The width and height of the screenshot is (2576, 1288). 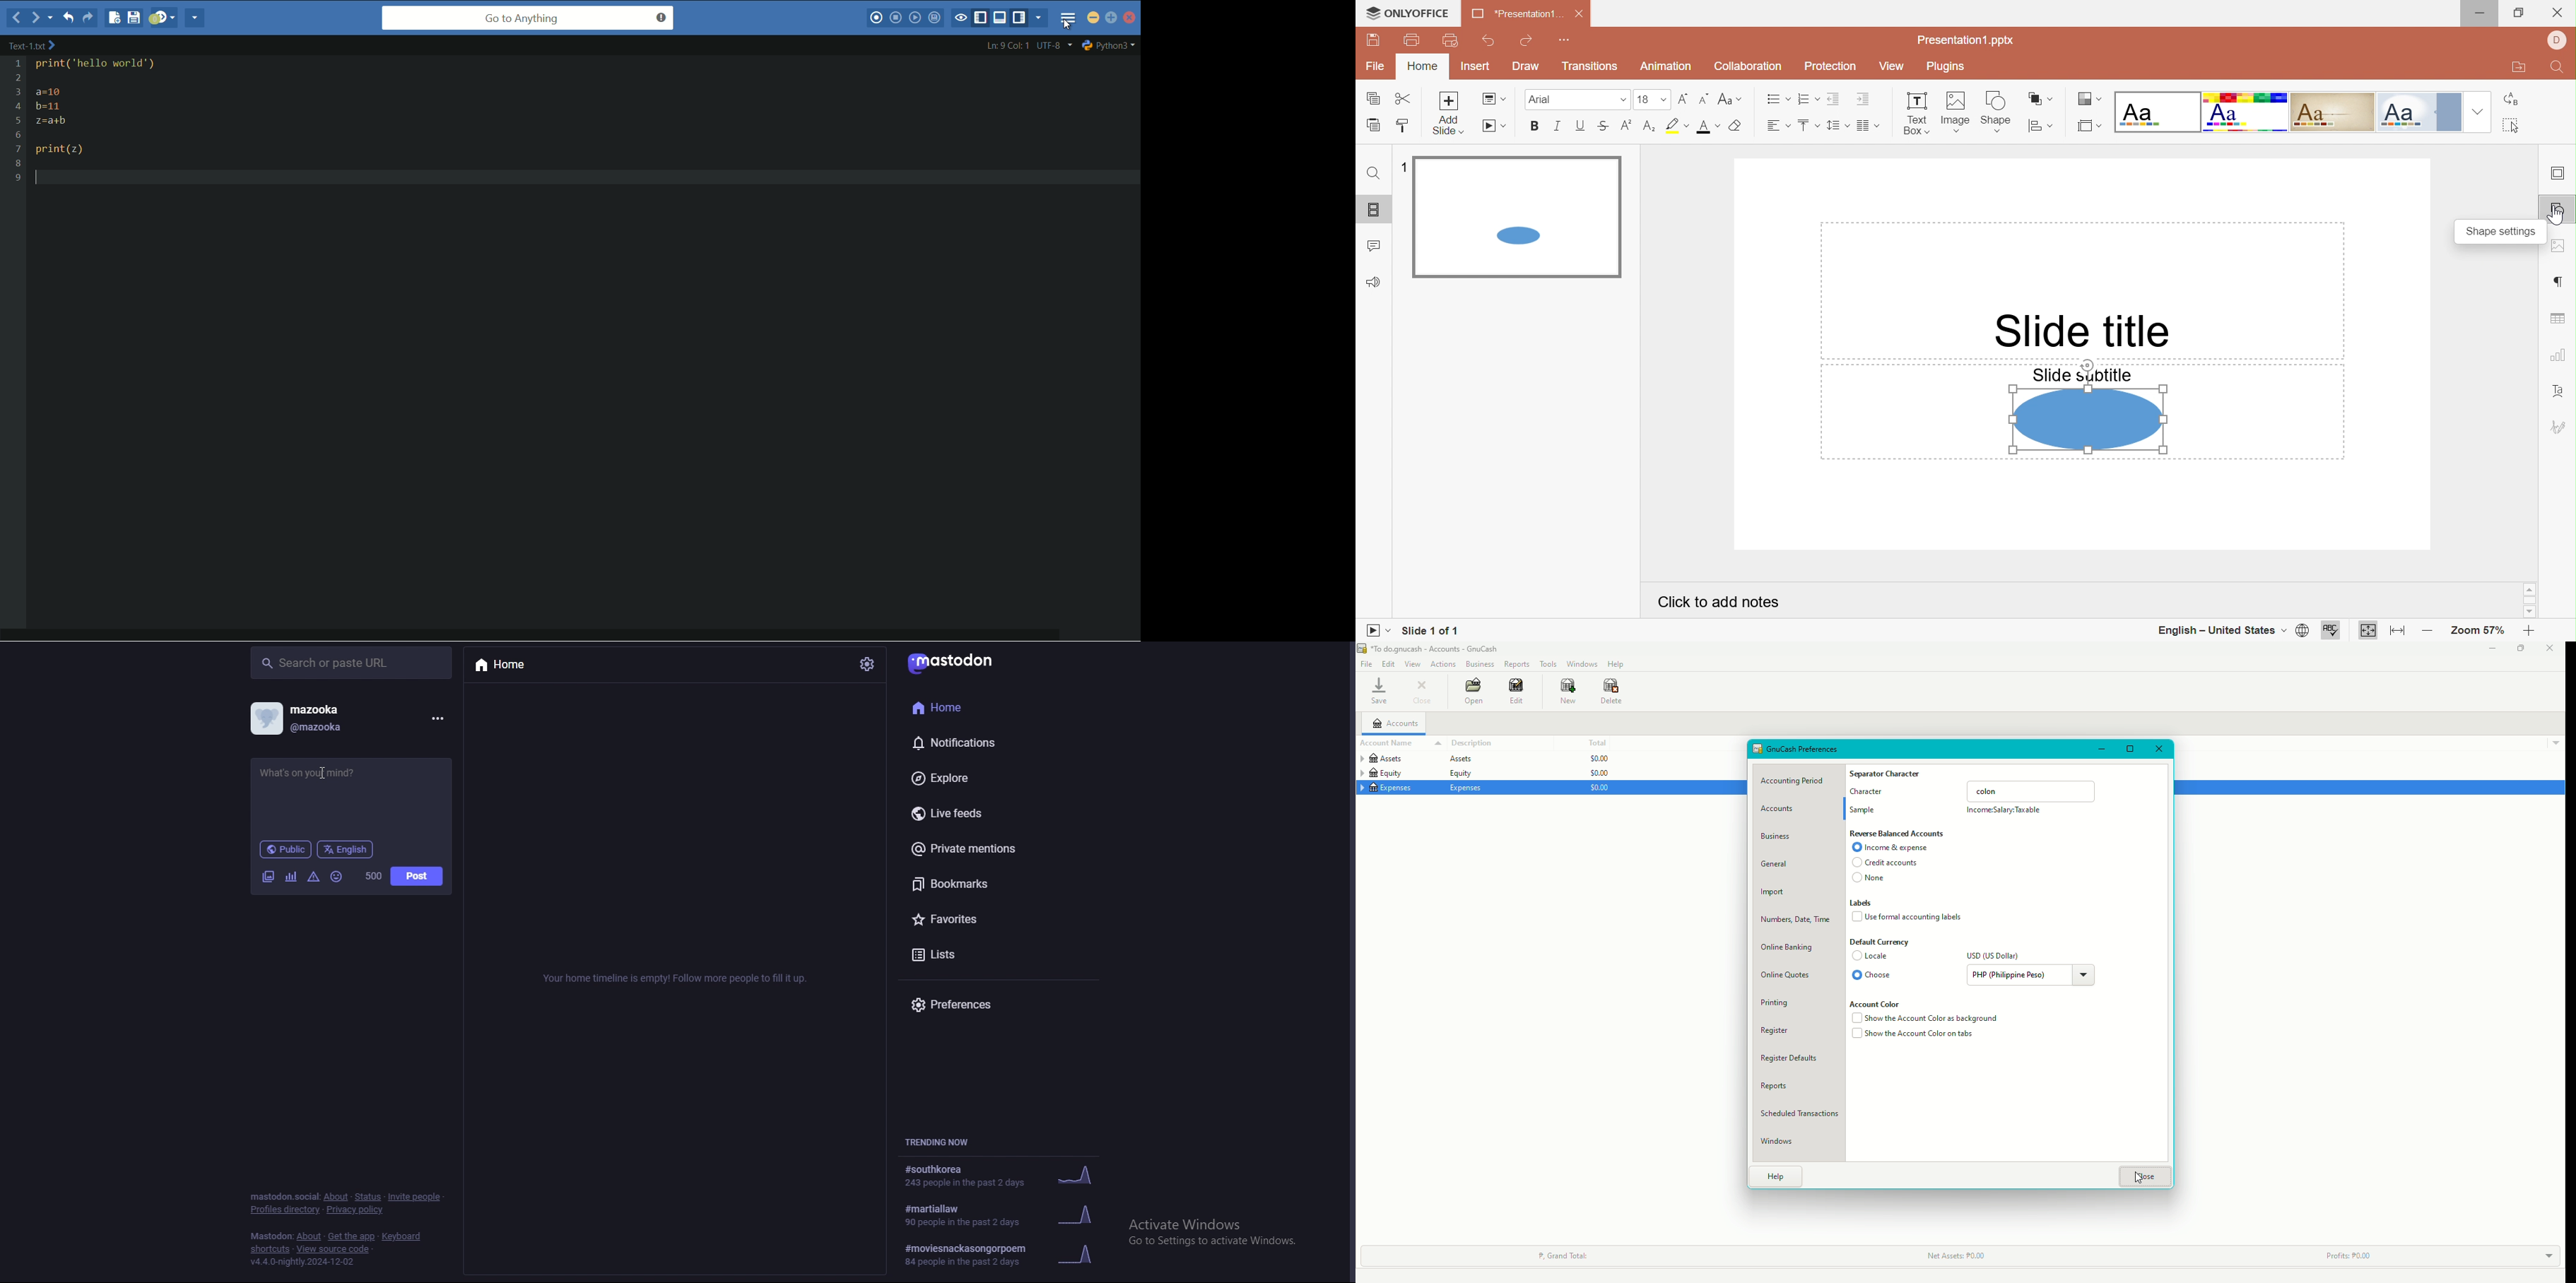 What do you see at coordinates (2219, 630) in the screenshot?
I see `English - United States` at bounding box center [2219, 630].